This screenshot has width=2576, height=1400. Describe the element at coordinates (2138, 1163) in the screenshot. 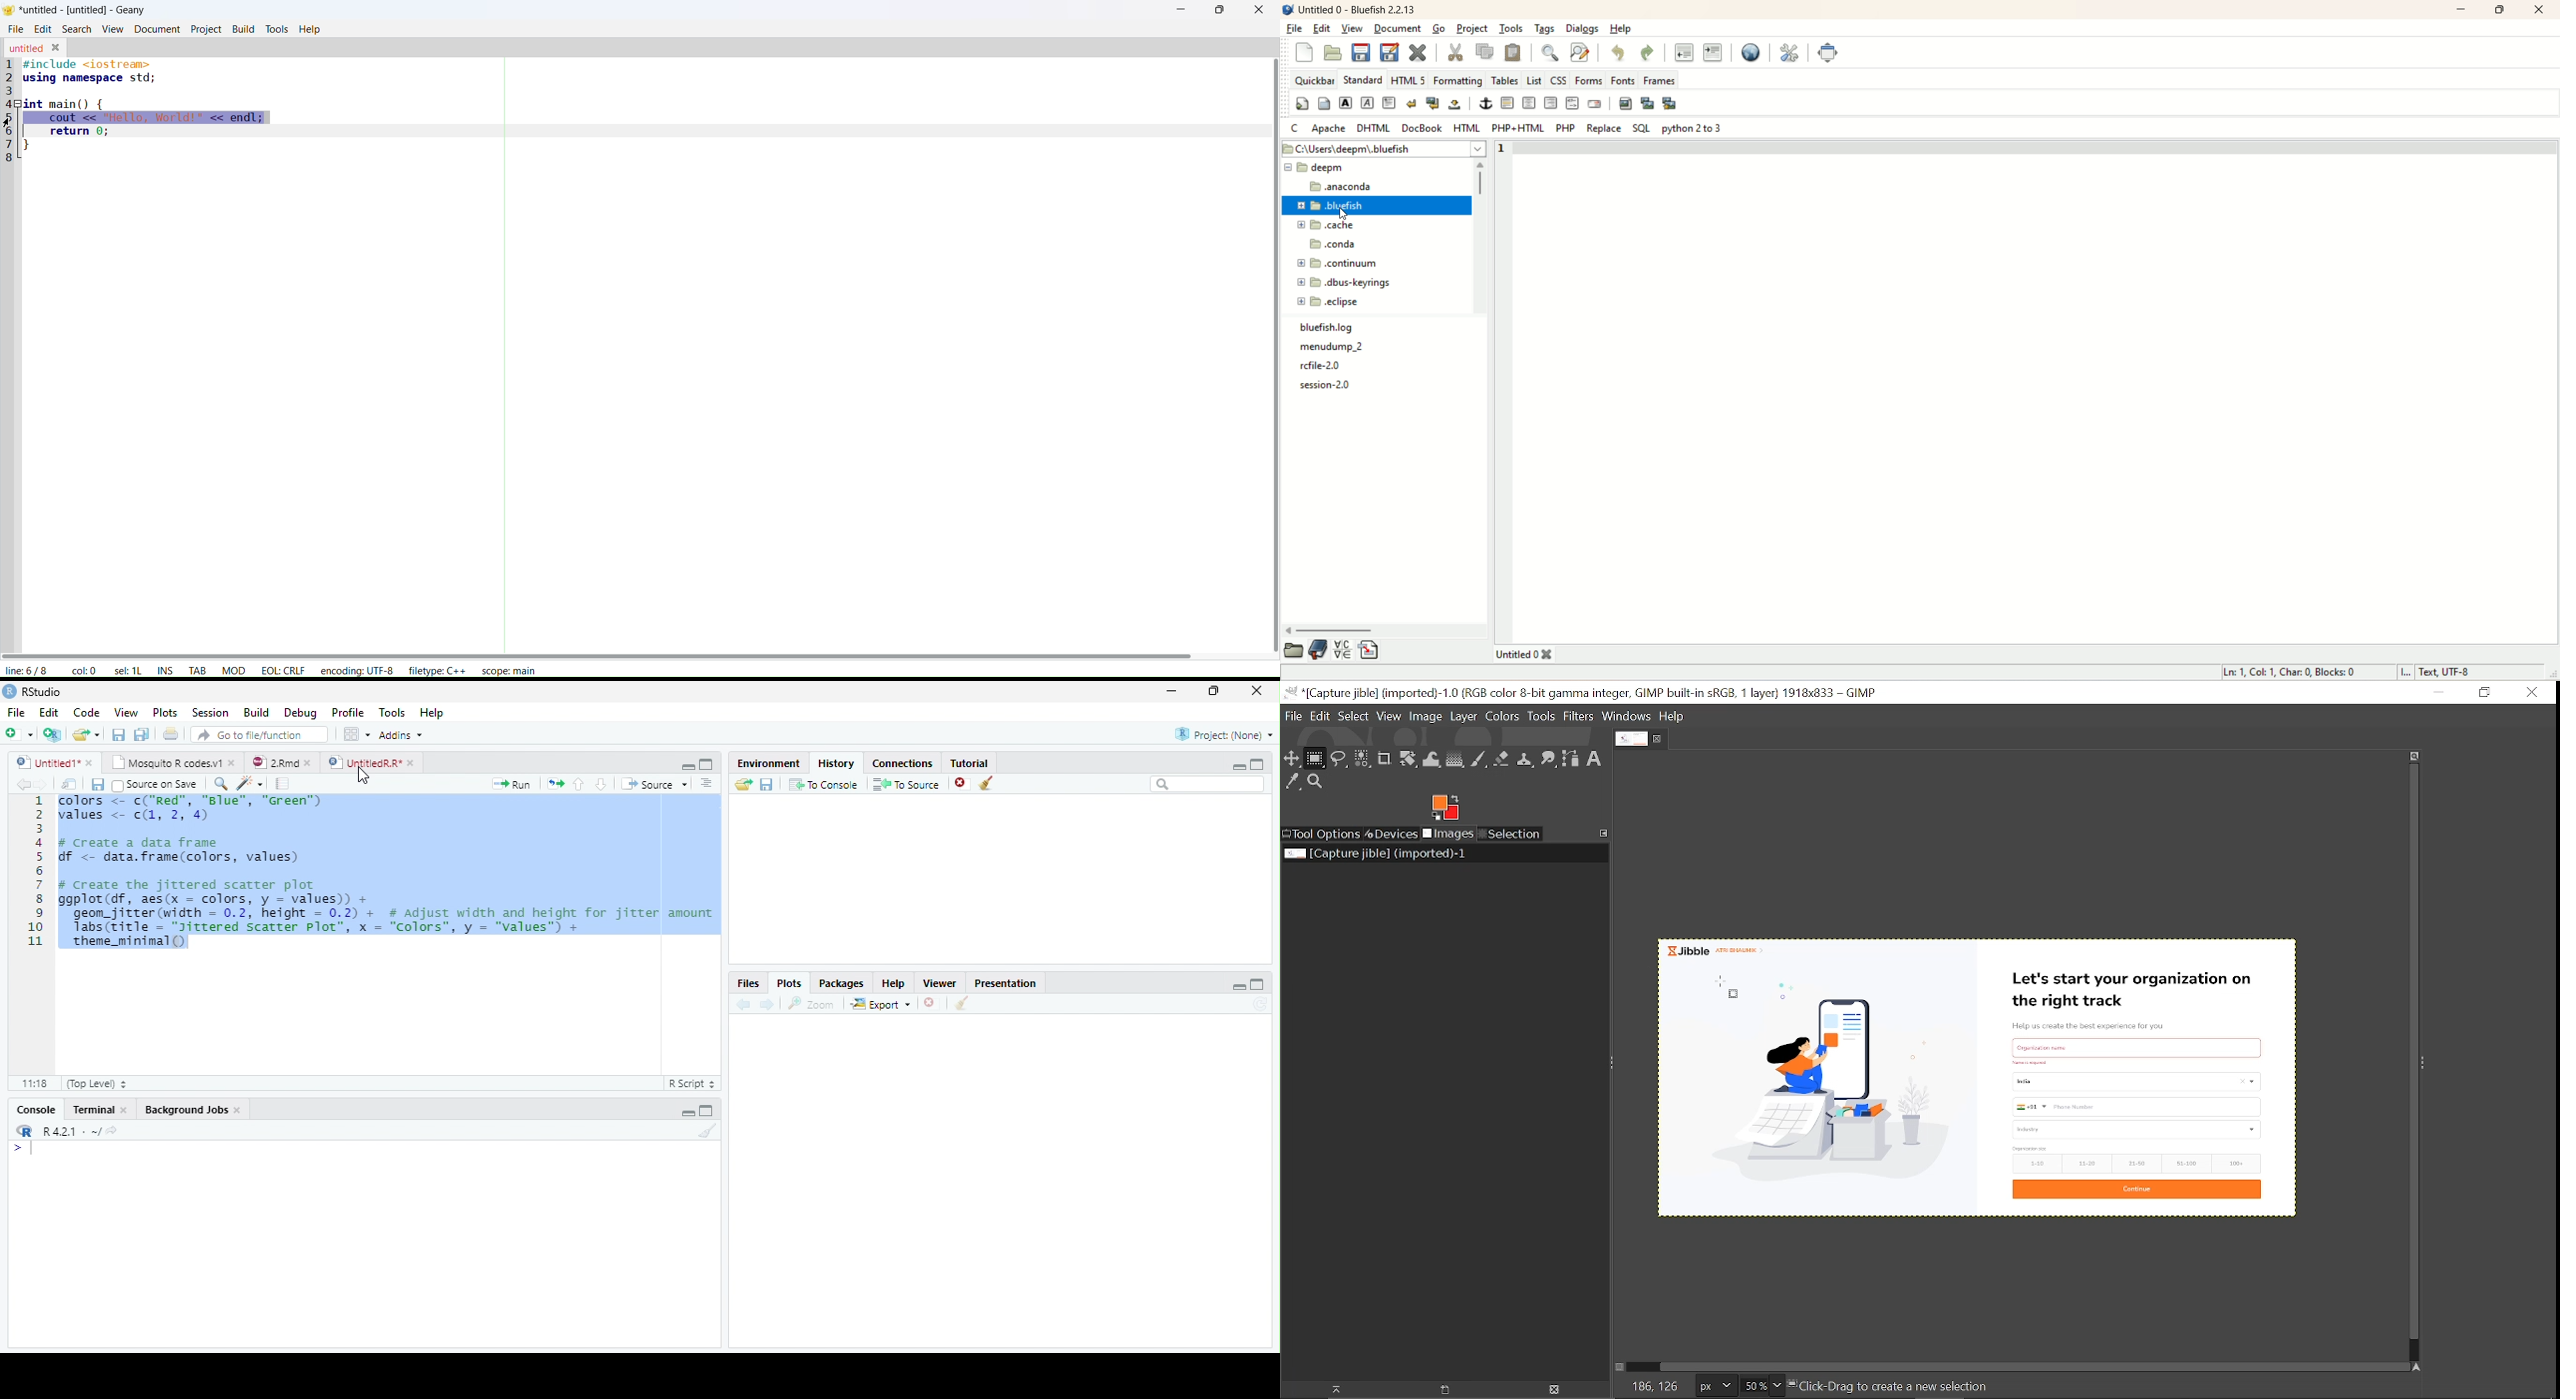

I see `21-50` at that location.